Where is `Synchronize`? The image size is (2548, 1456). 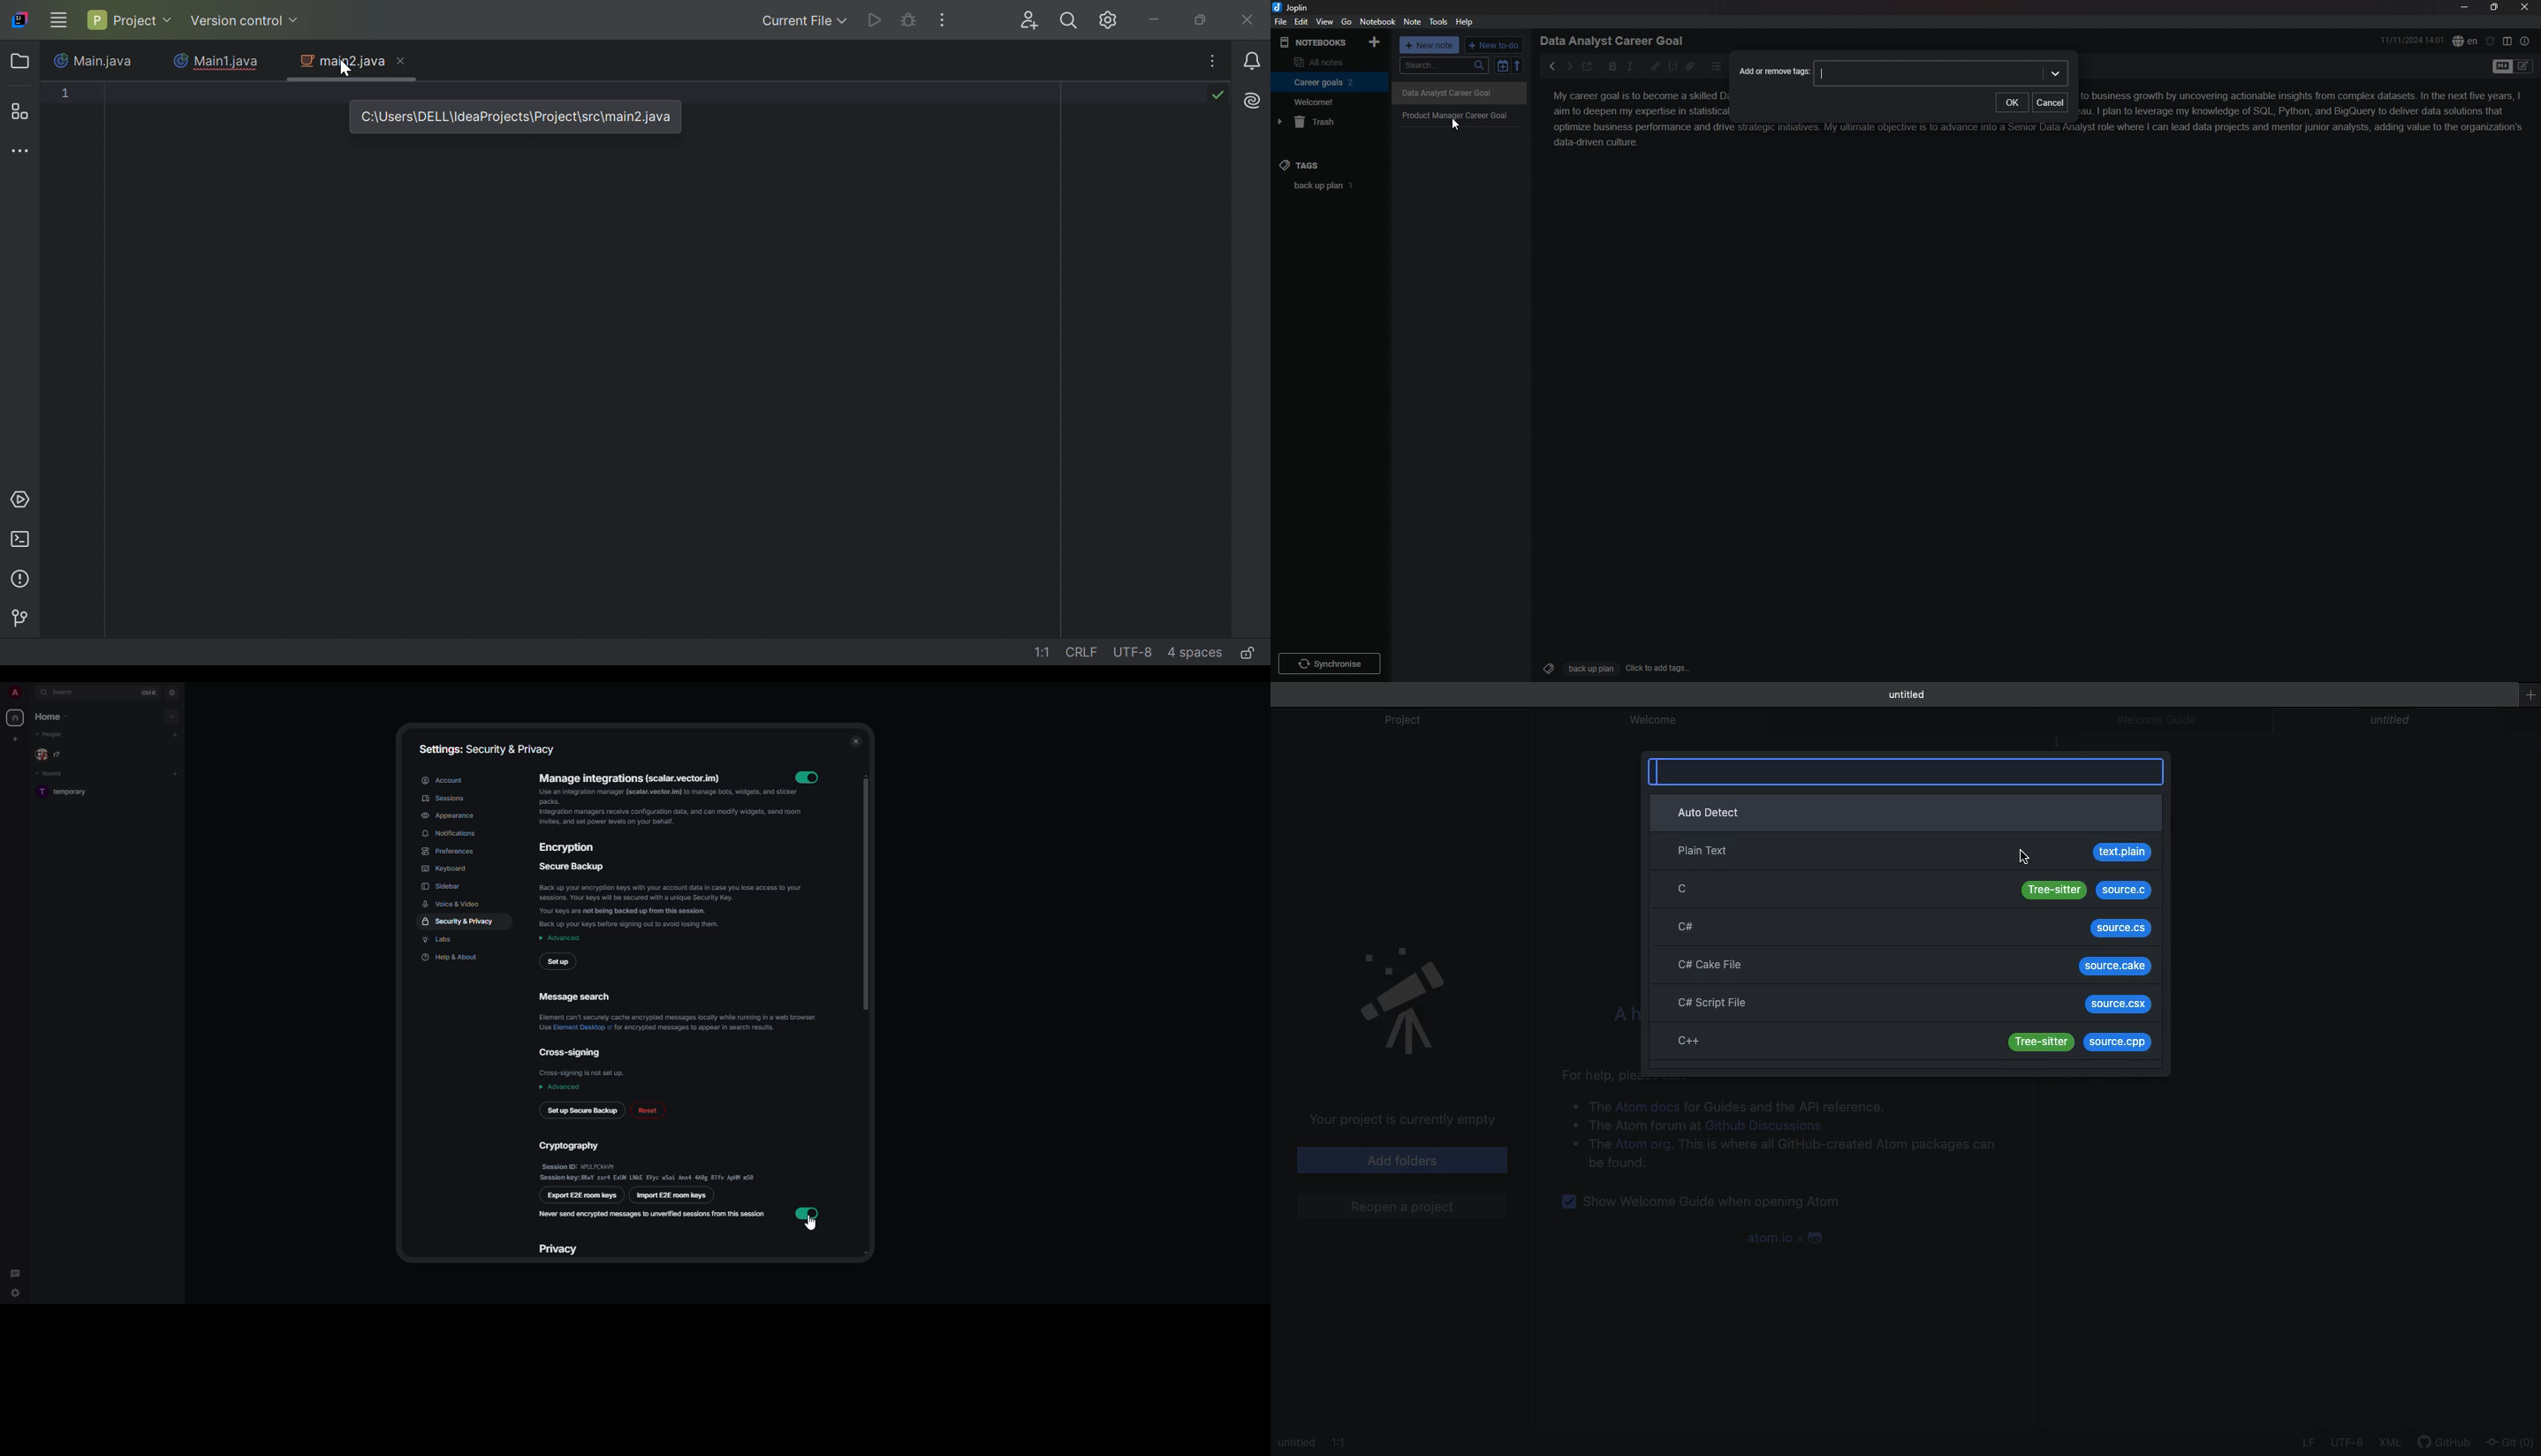
Synchronize is located at coordinates (1330, 664).